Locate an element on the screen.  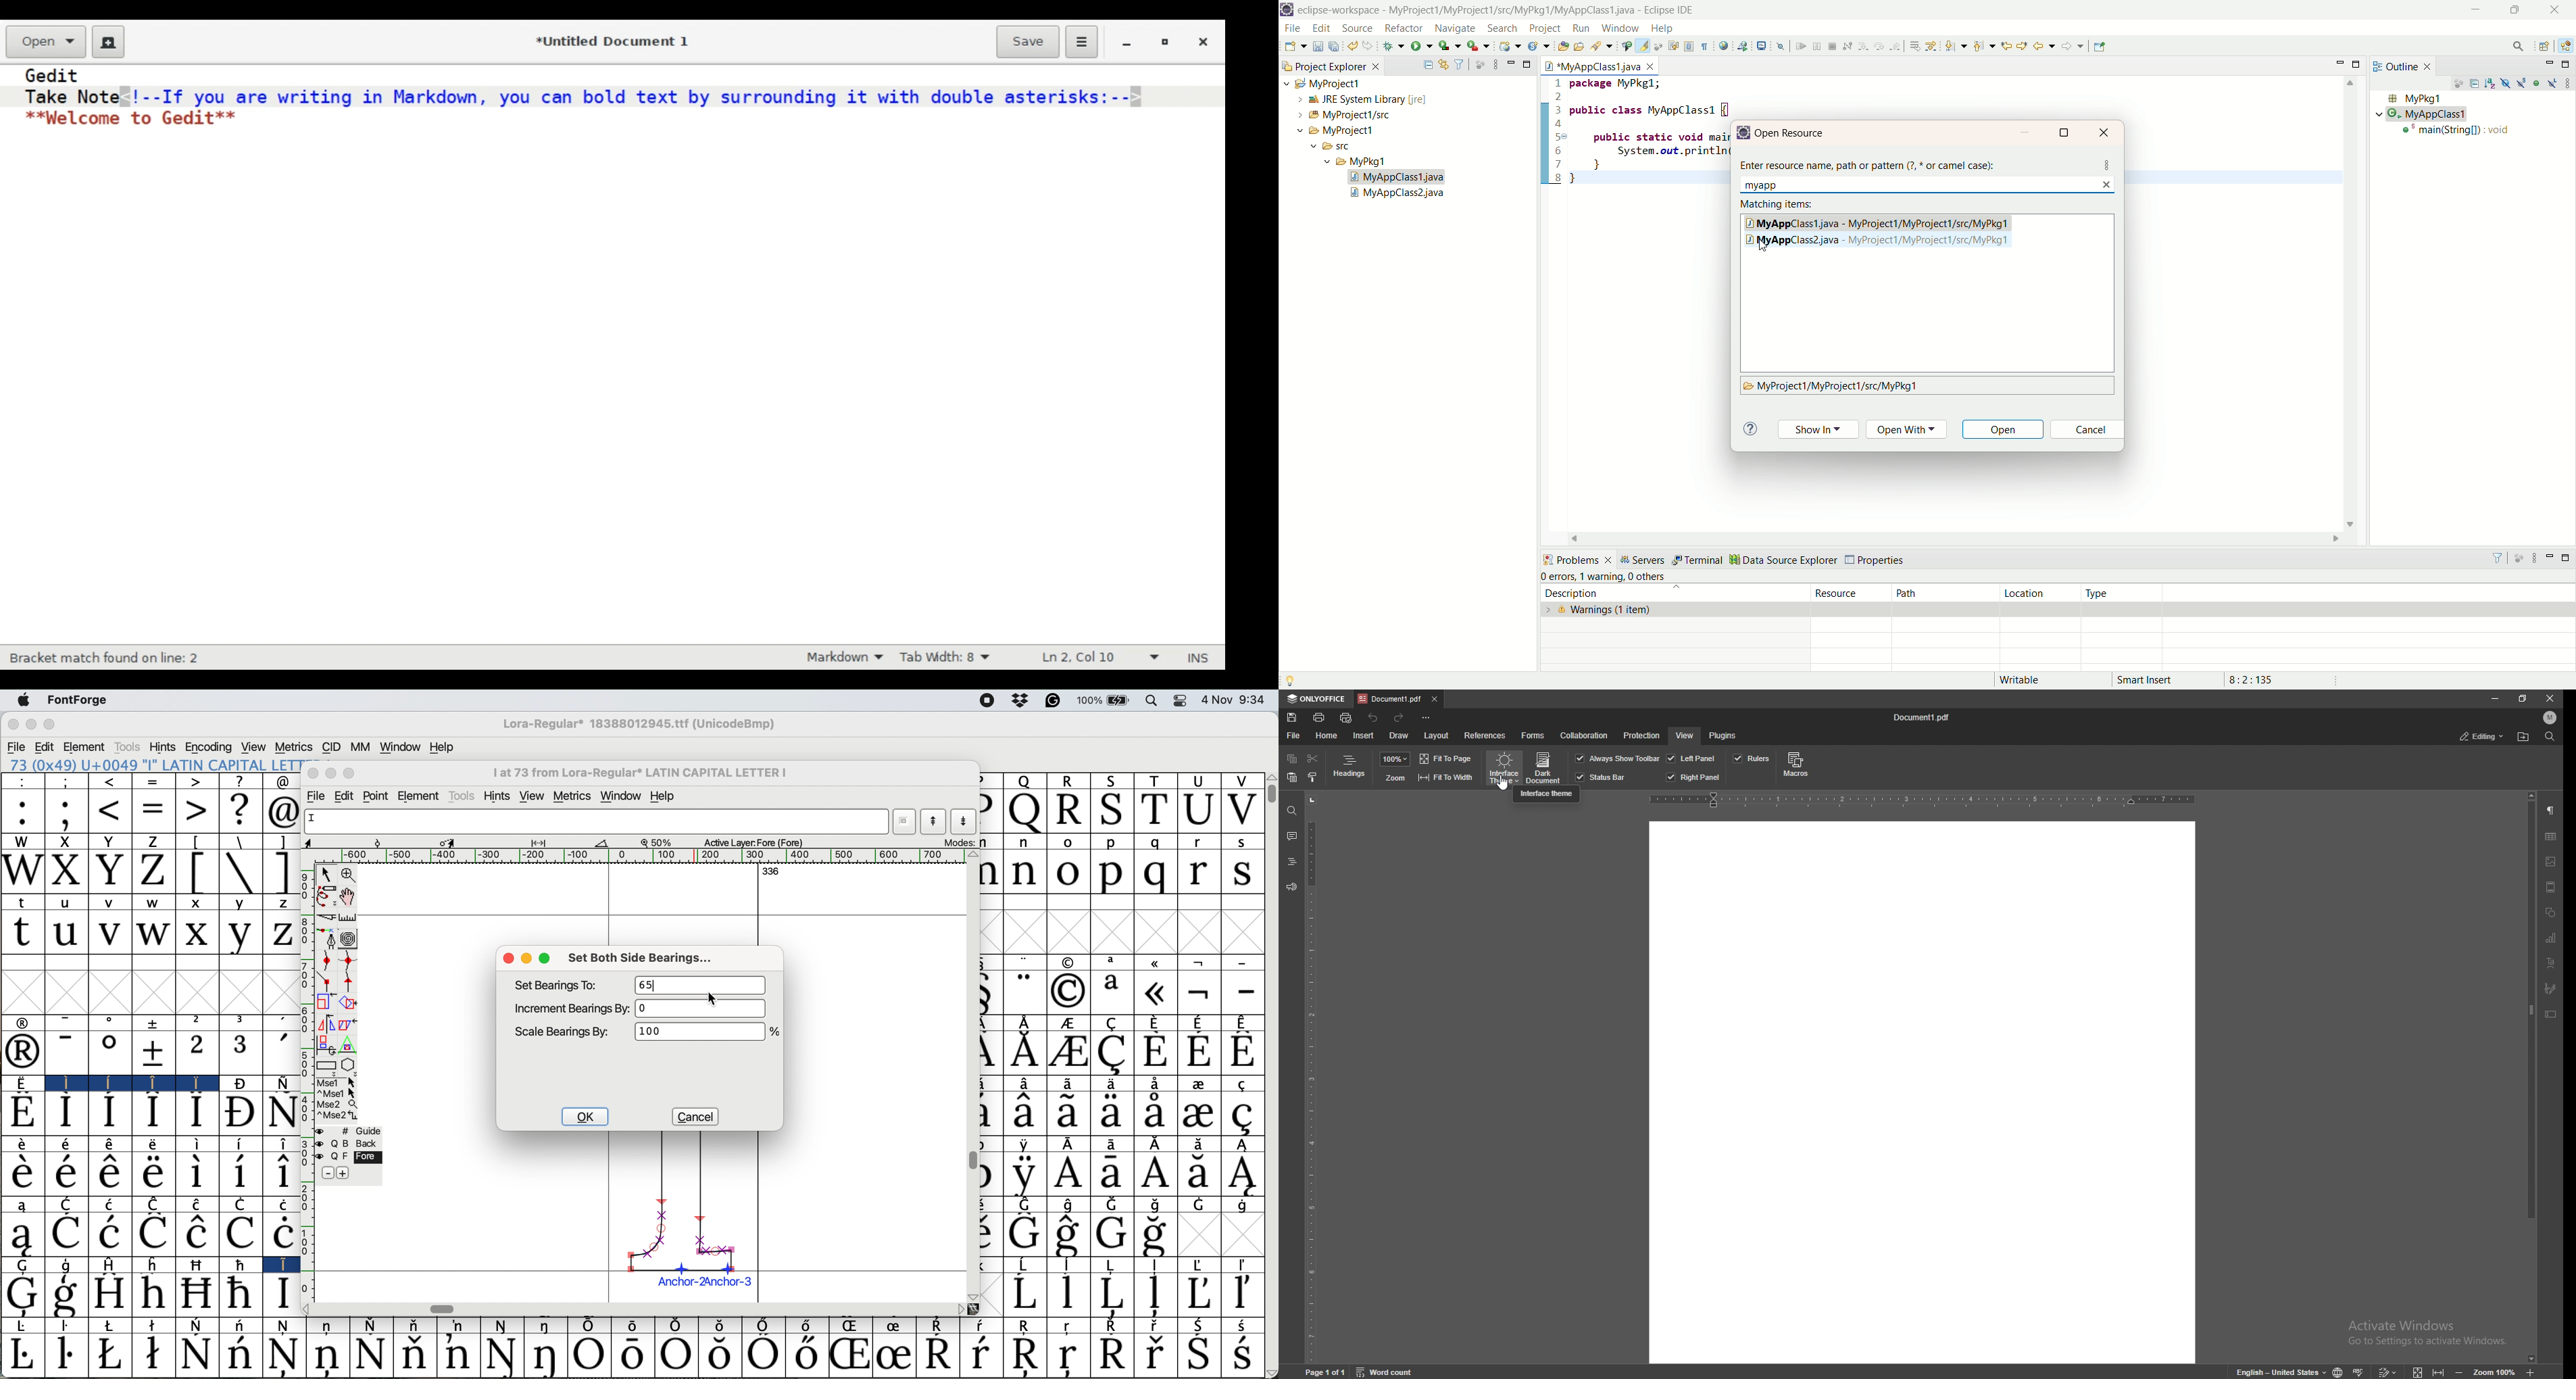
Symbol is located at coordinates (545, 1327).